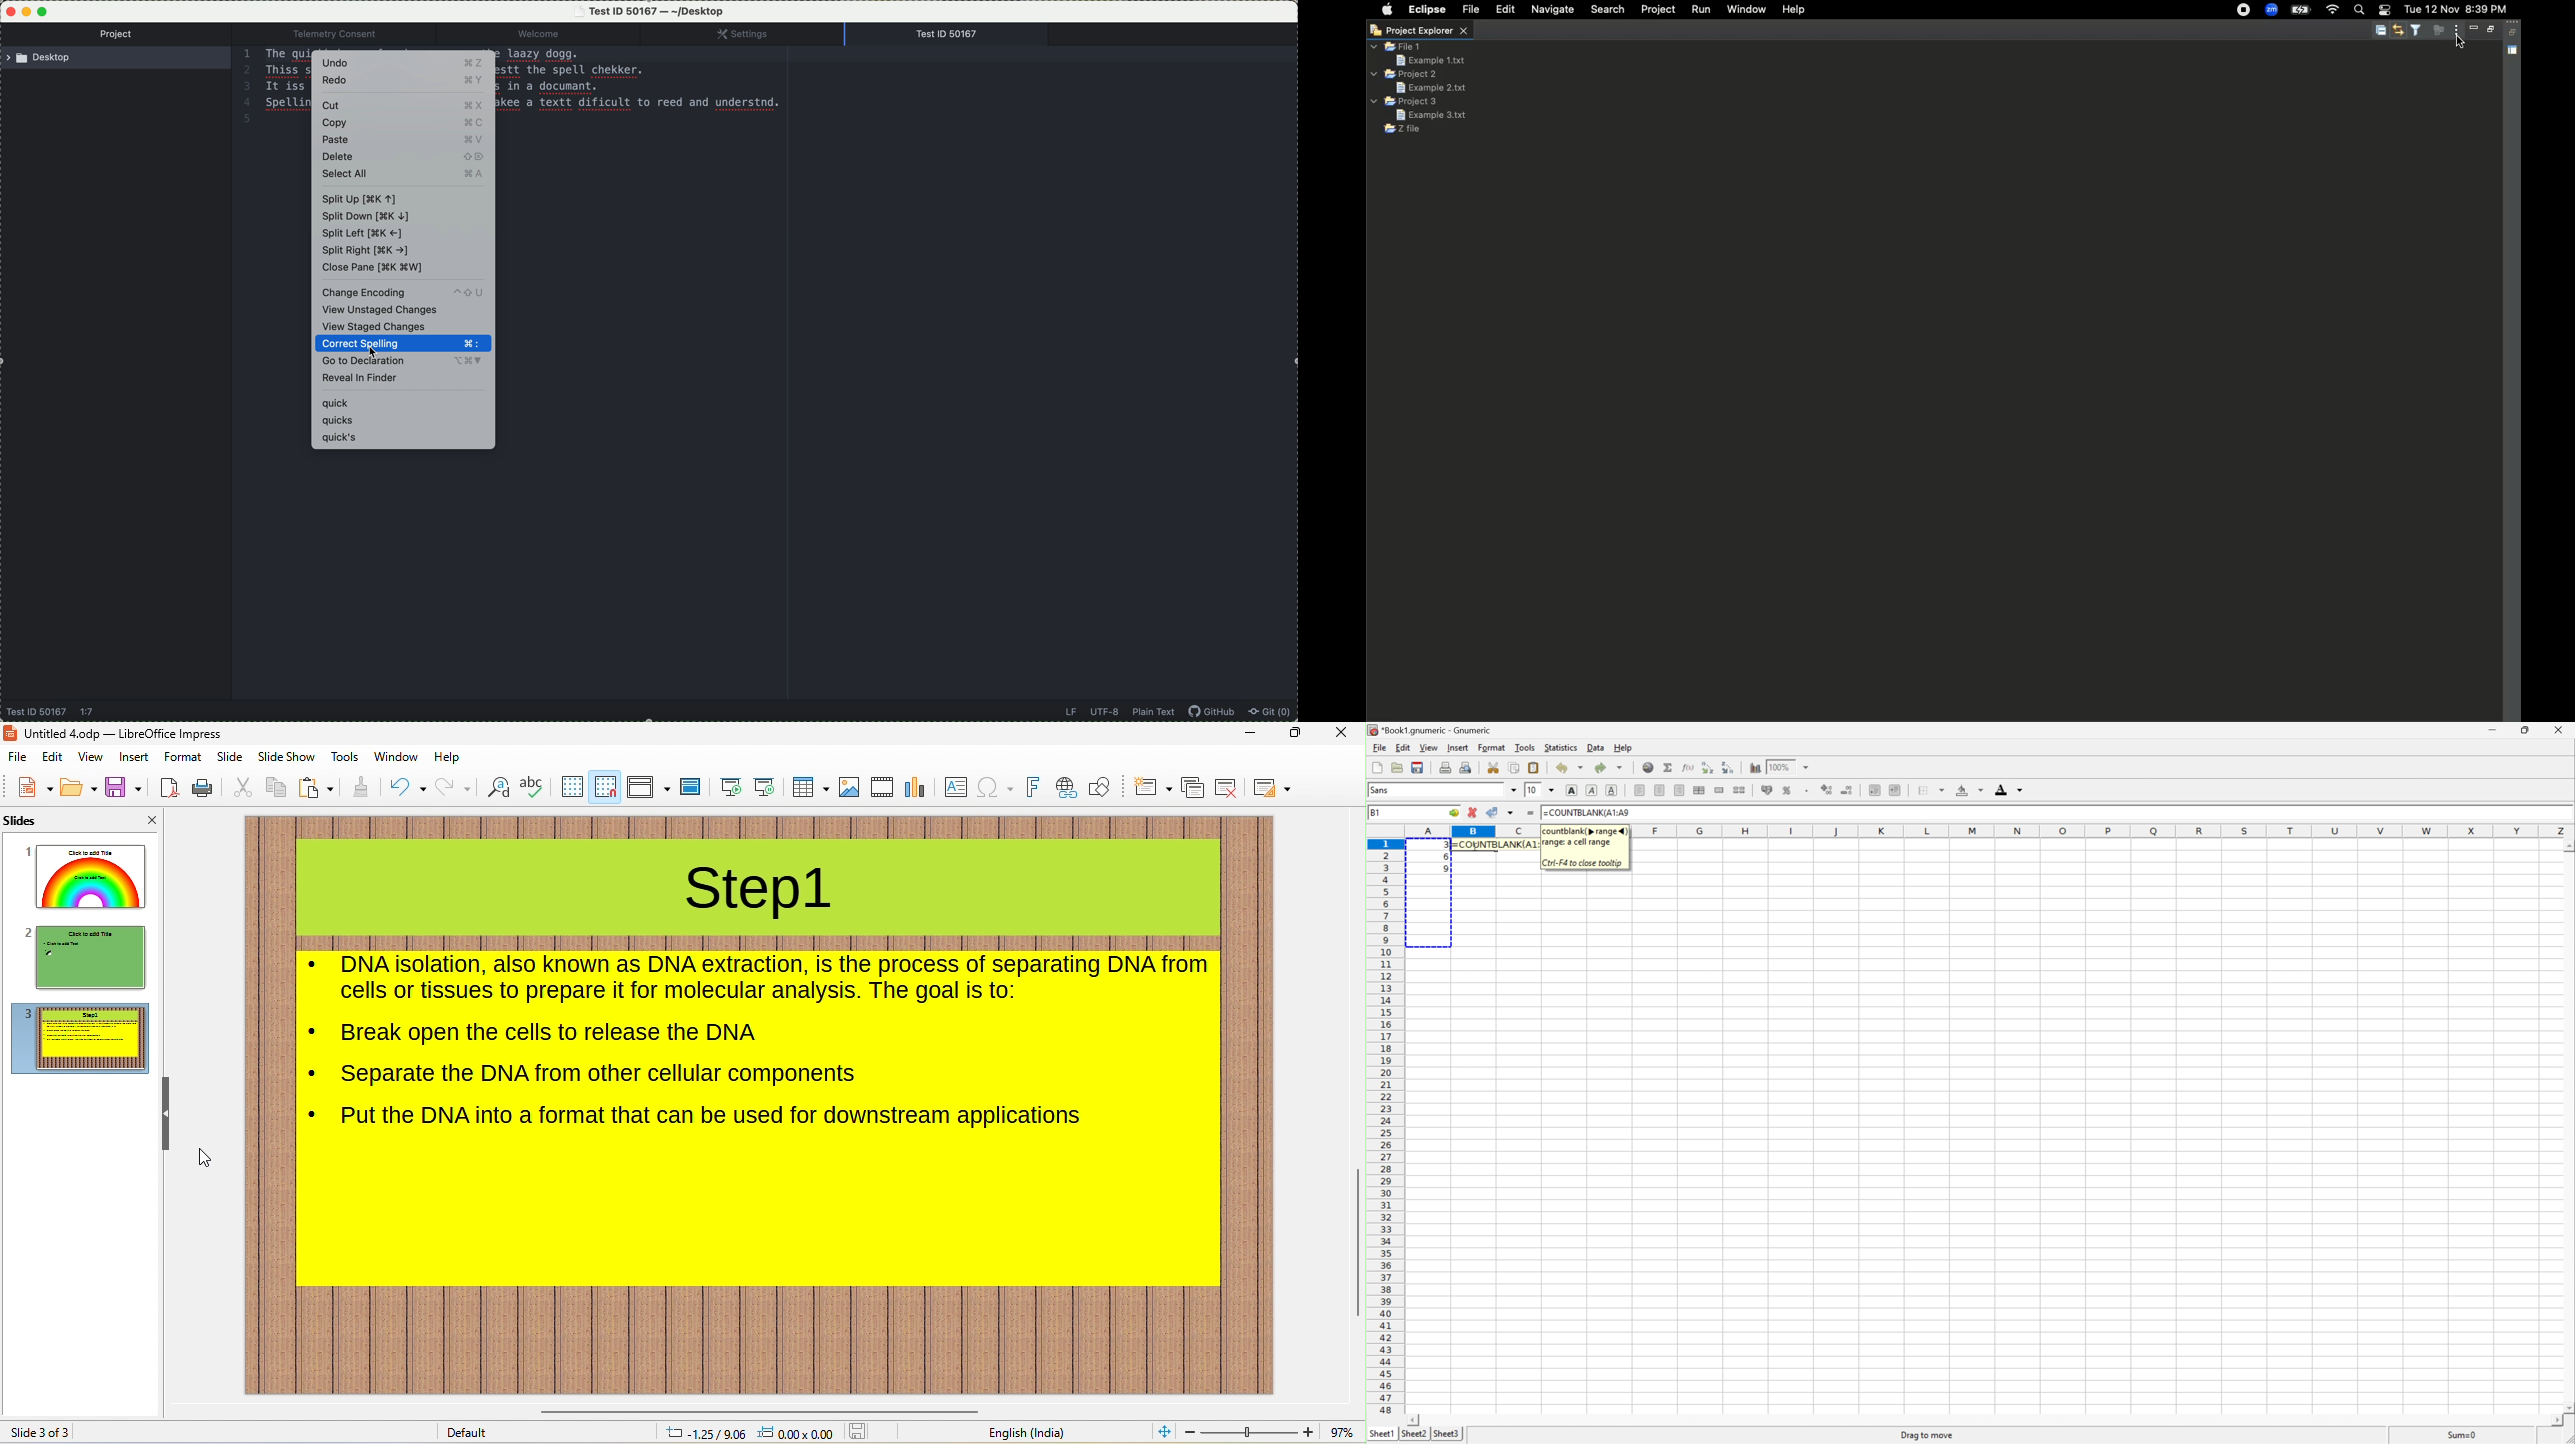  I want to click on Dotted list, so click(314, 1074).